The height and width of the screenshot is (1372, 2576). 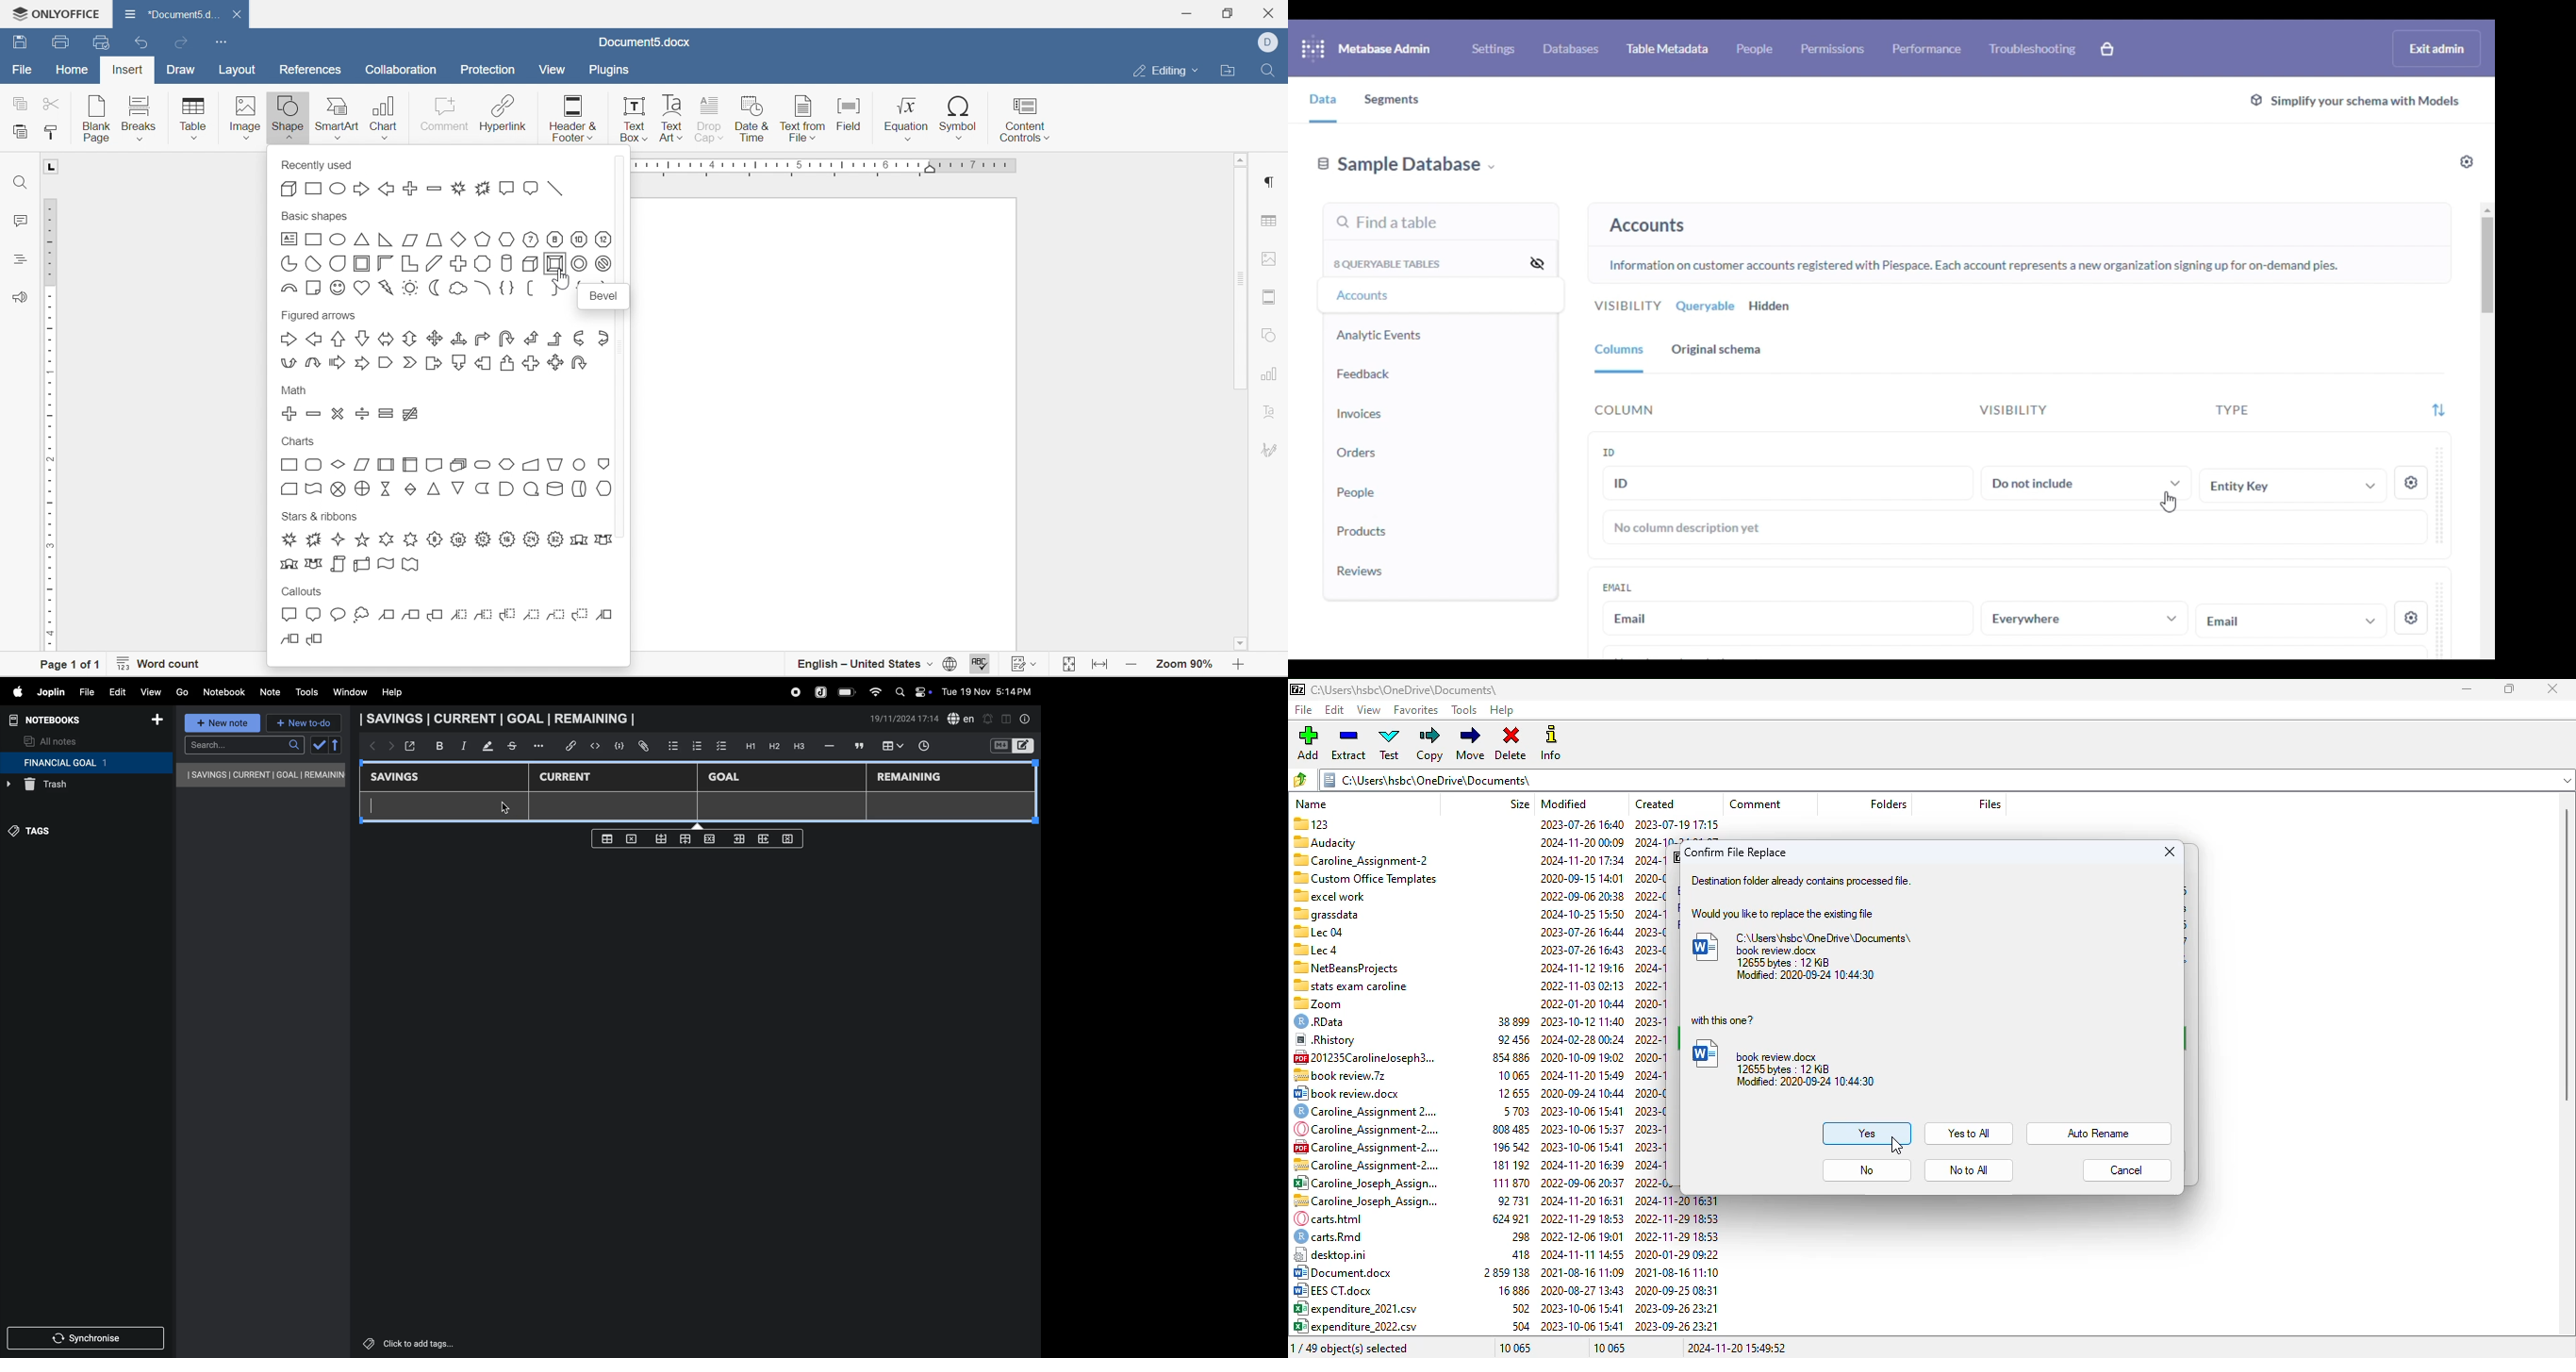 What do you see at coordinates (51, 740) in the screenshot?
I see `all notes` at bounding box center [51, 740].